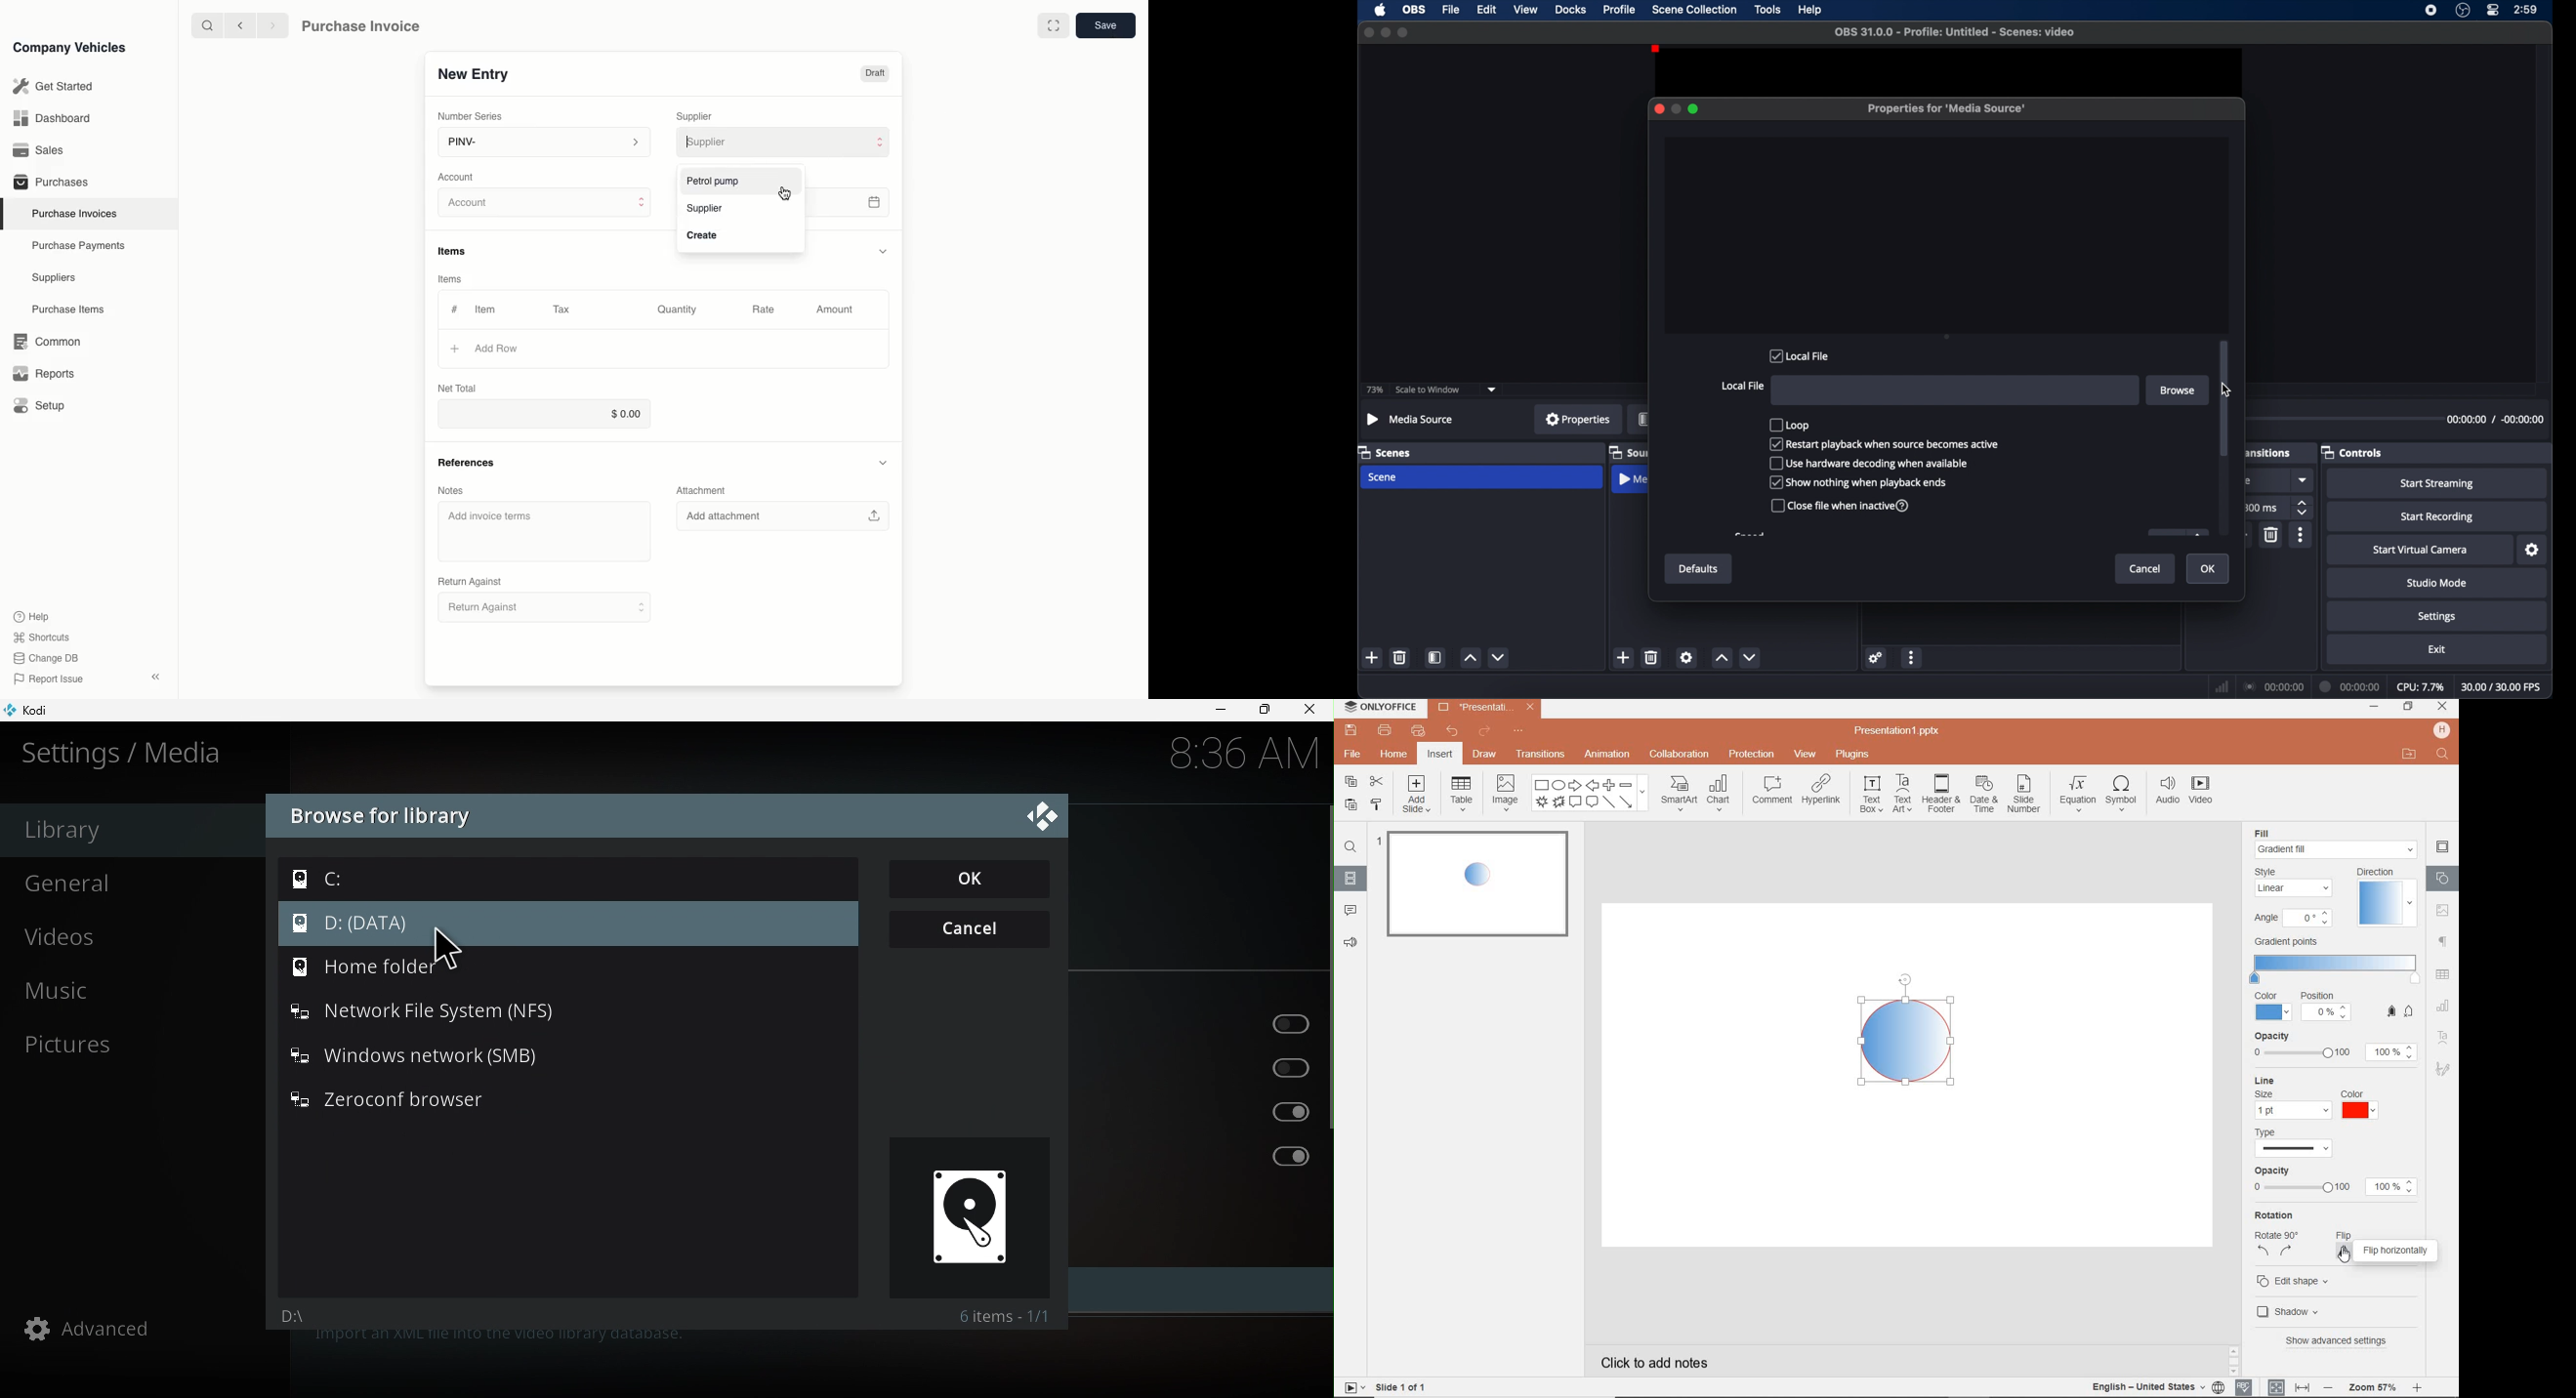 This screenshot has width=2576, height=1400. I want to click on Windows network (SMB), so click(562, 1054).